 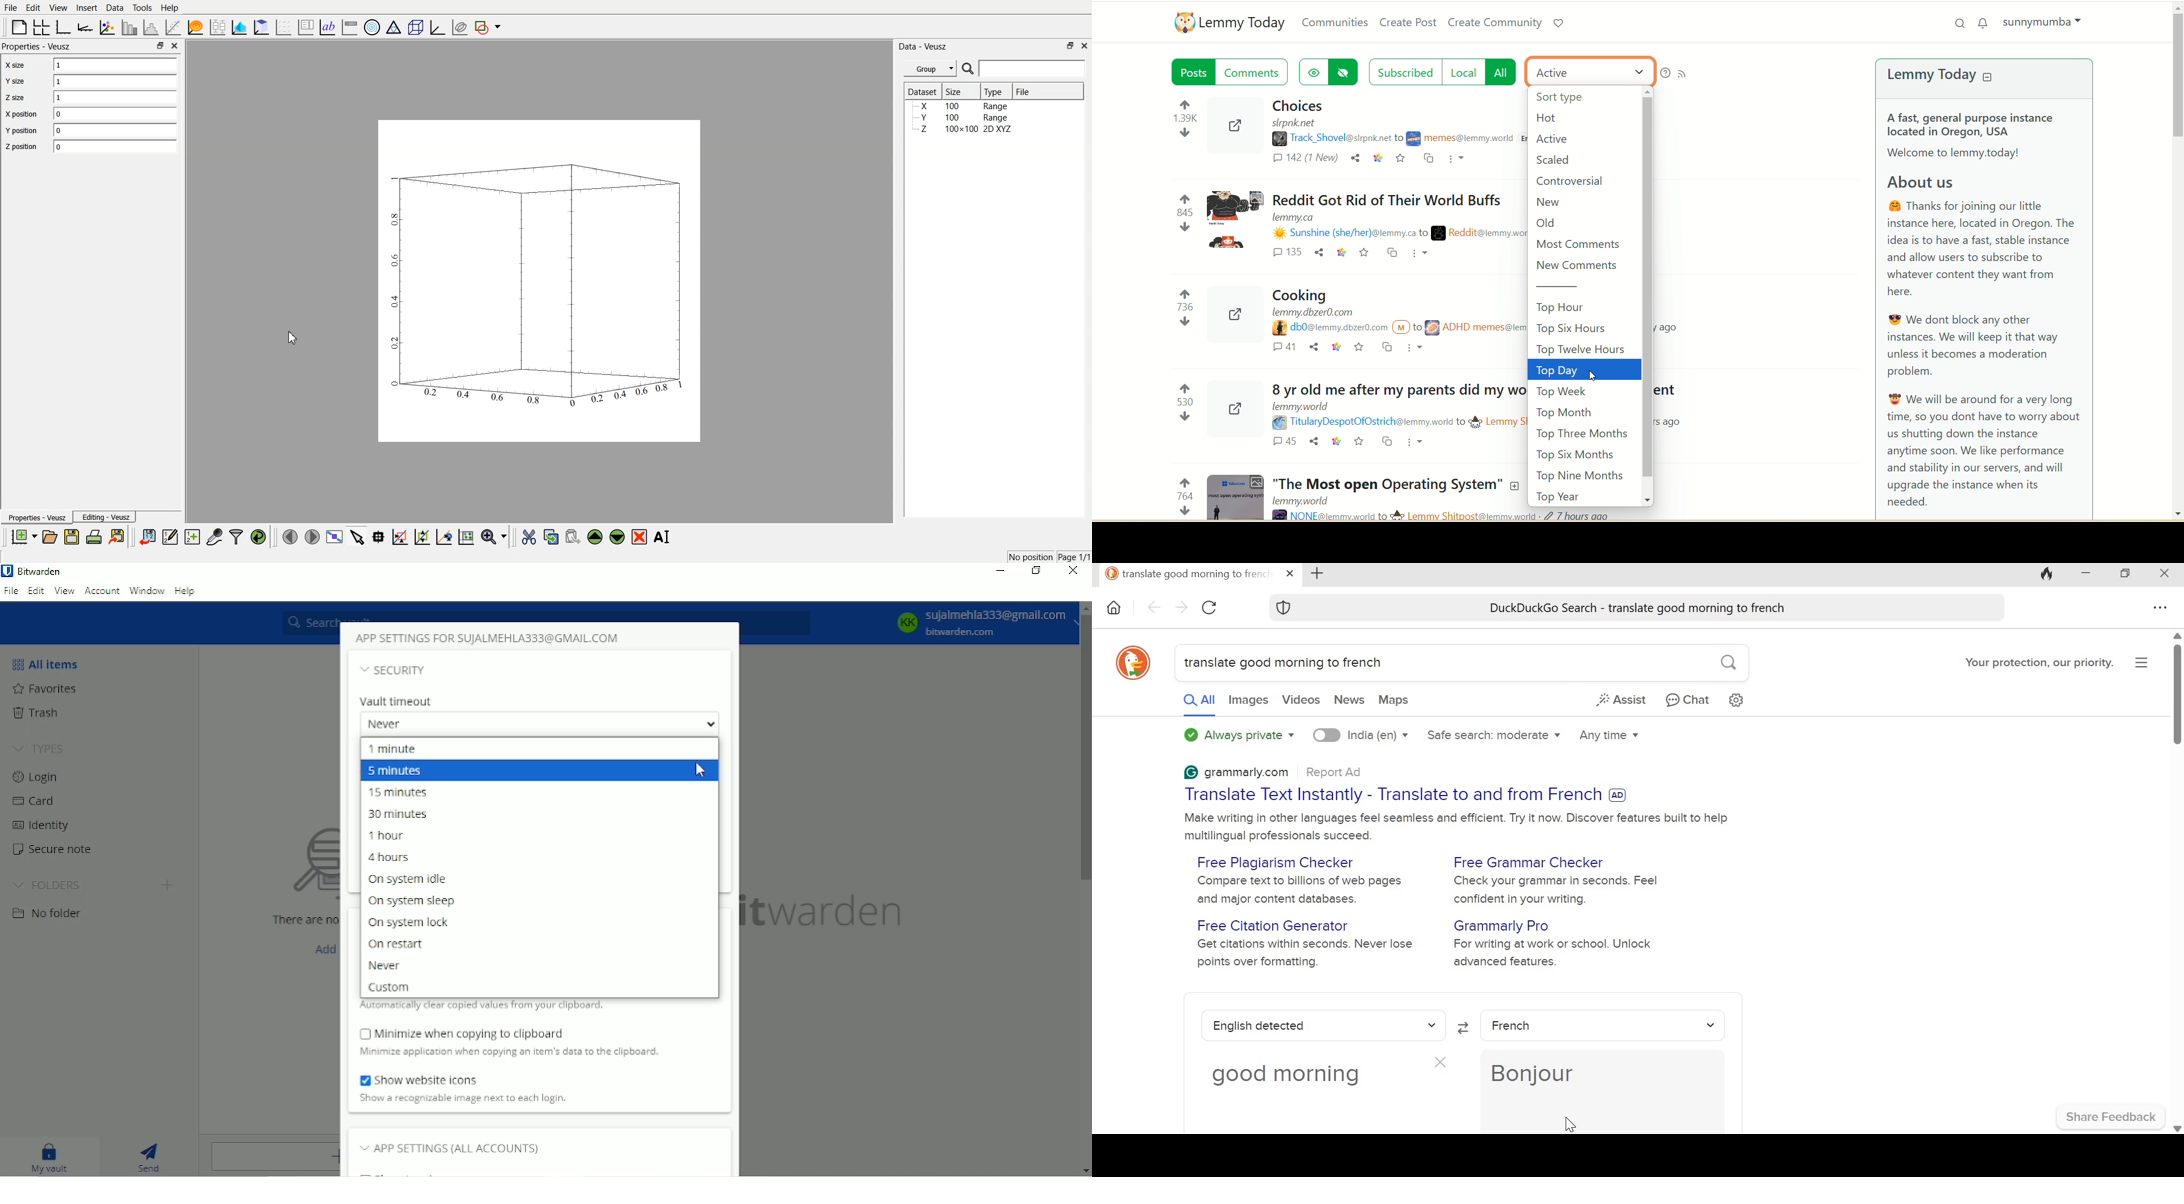 I want to click on 5 minutes, so click(x=395, y=772).